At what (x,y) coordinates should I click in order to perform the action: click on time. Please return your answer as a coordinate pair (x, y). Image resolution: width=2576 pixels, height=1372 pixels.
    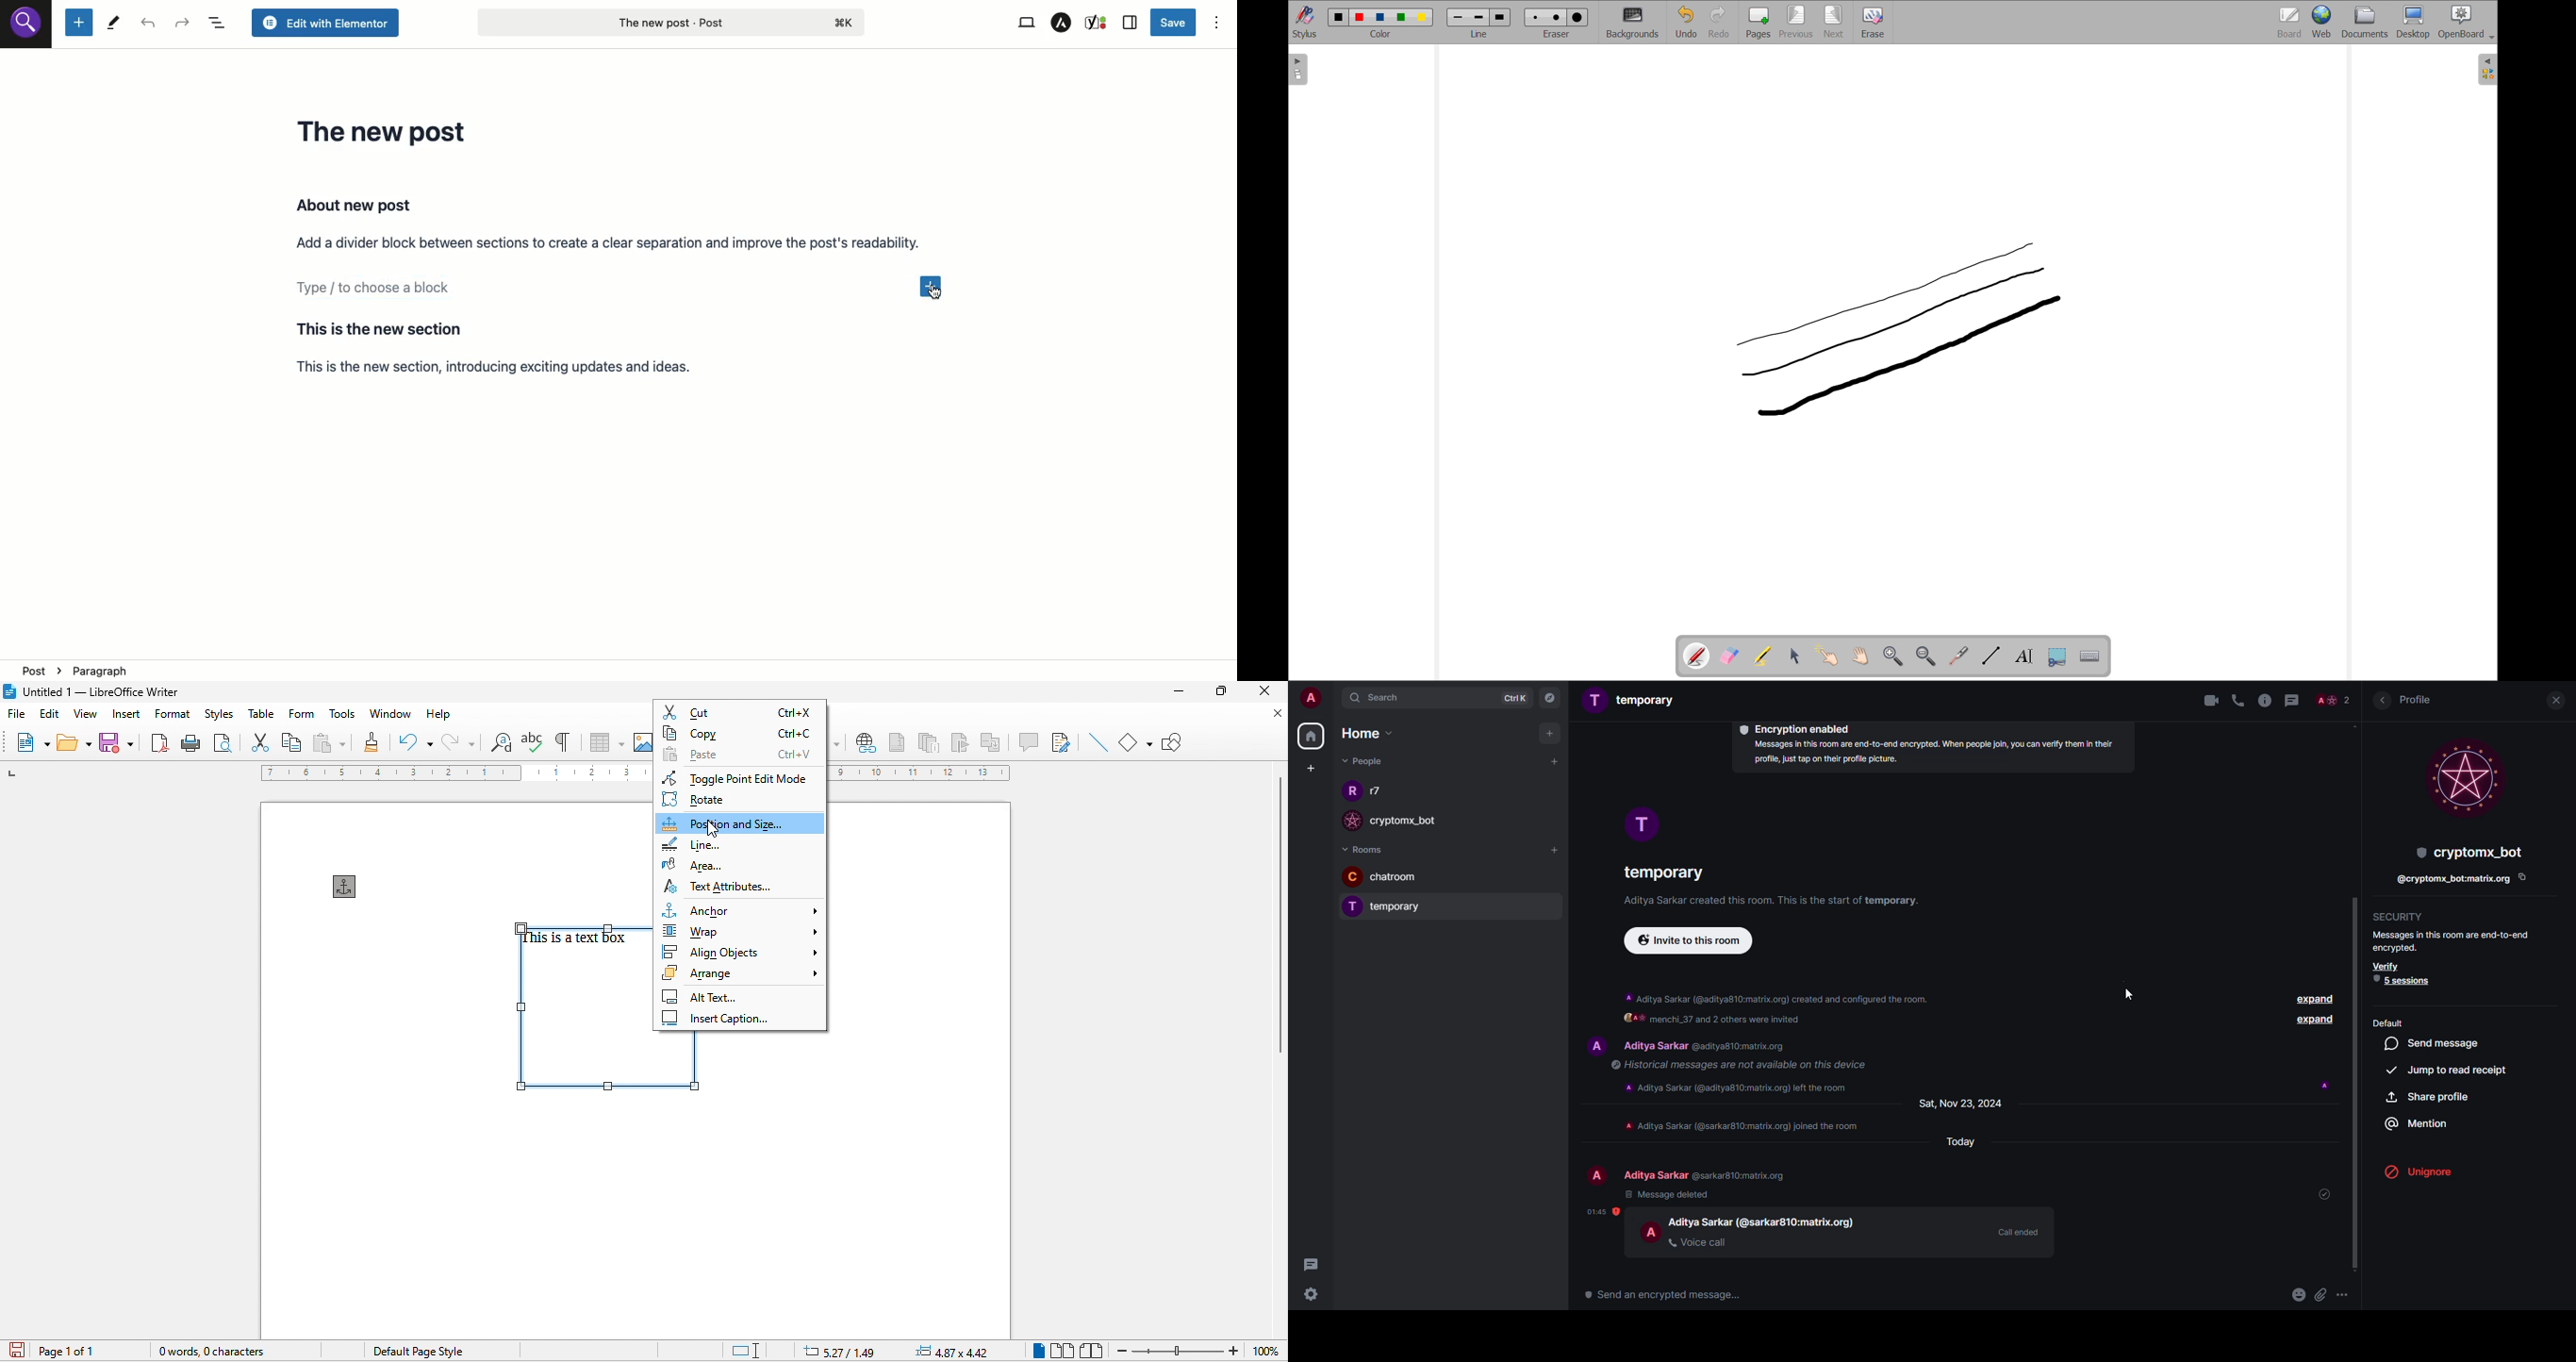
    Looking at the image, I should click on (1603, 1212).